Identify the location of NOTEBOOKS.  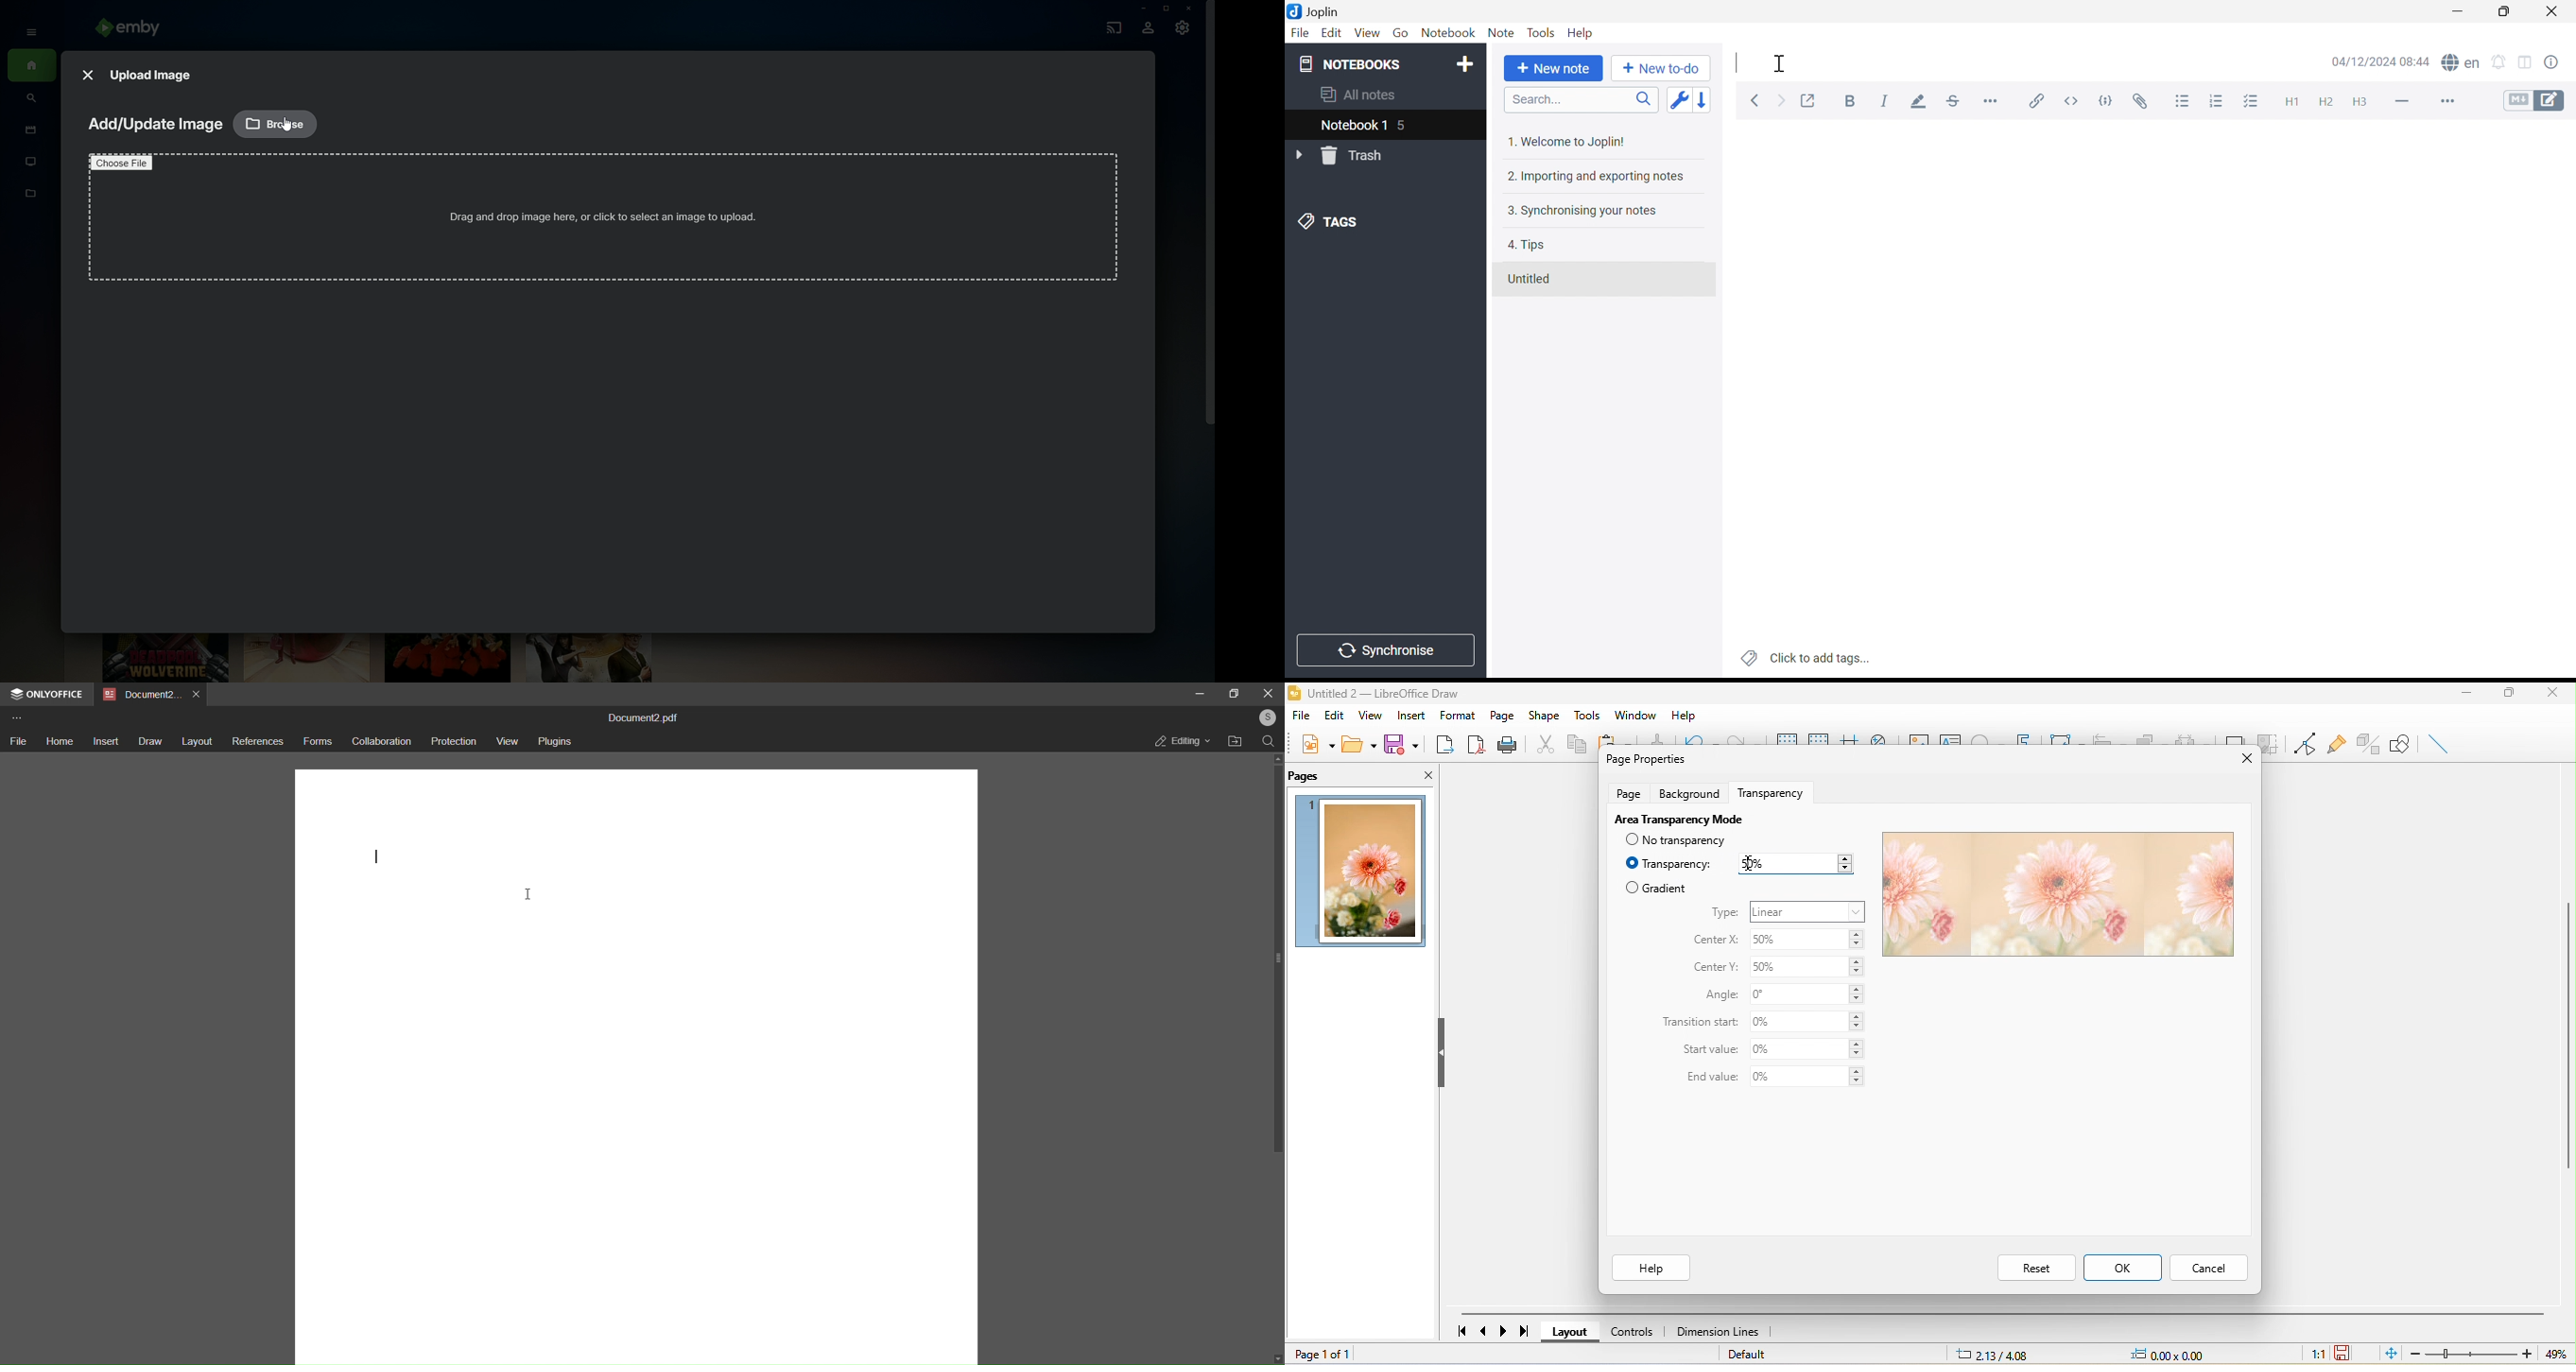
(1348, 65).